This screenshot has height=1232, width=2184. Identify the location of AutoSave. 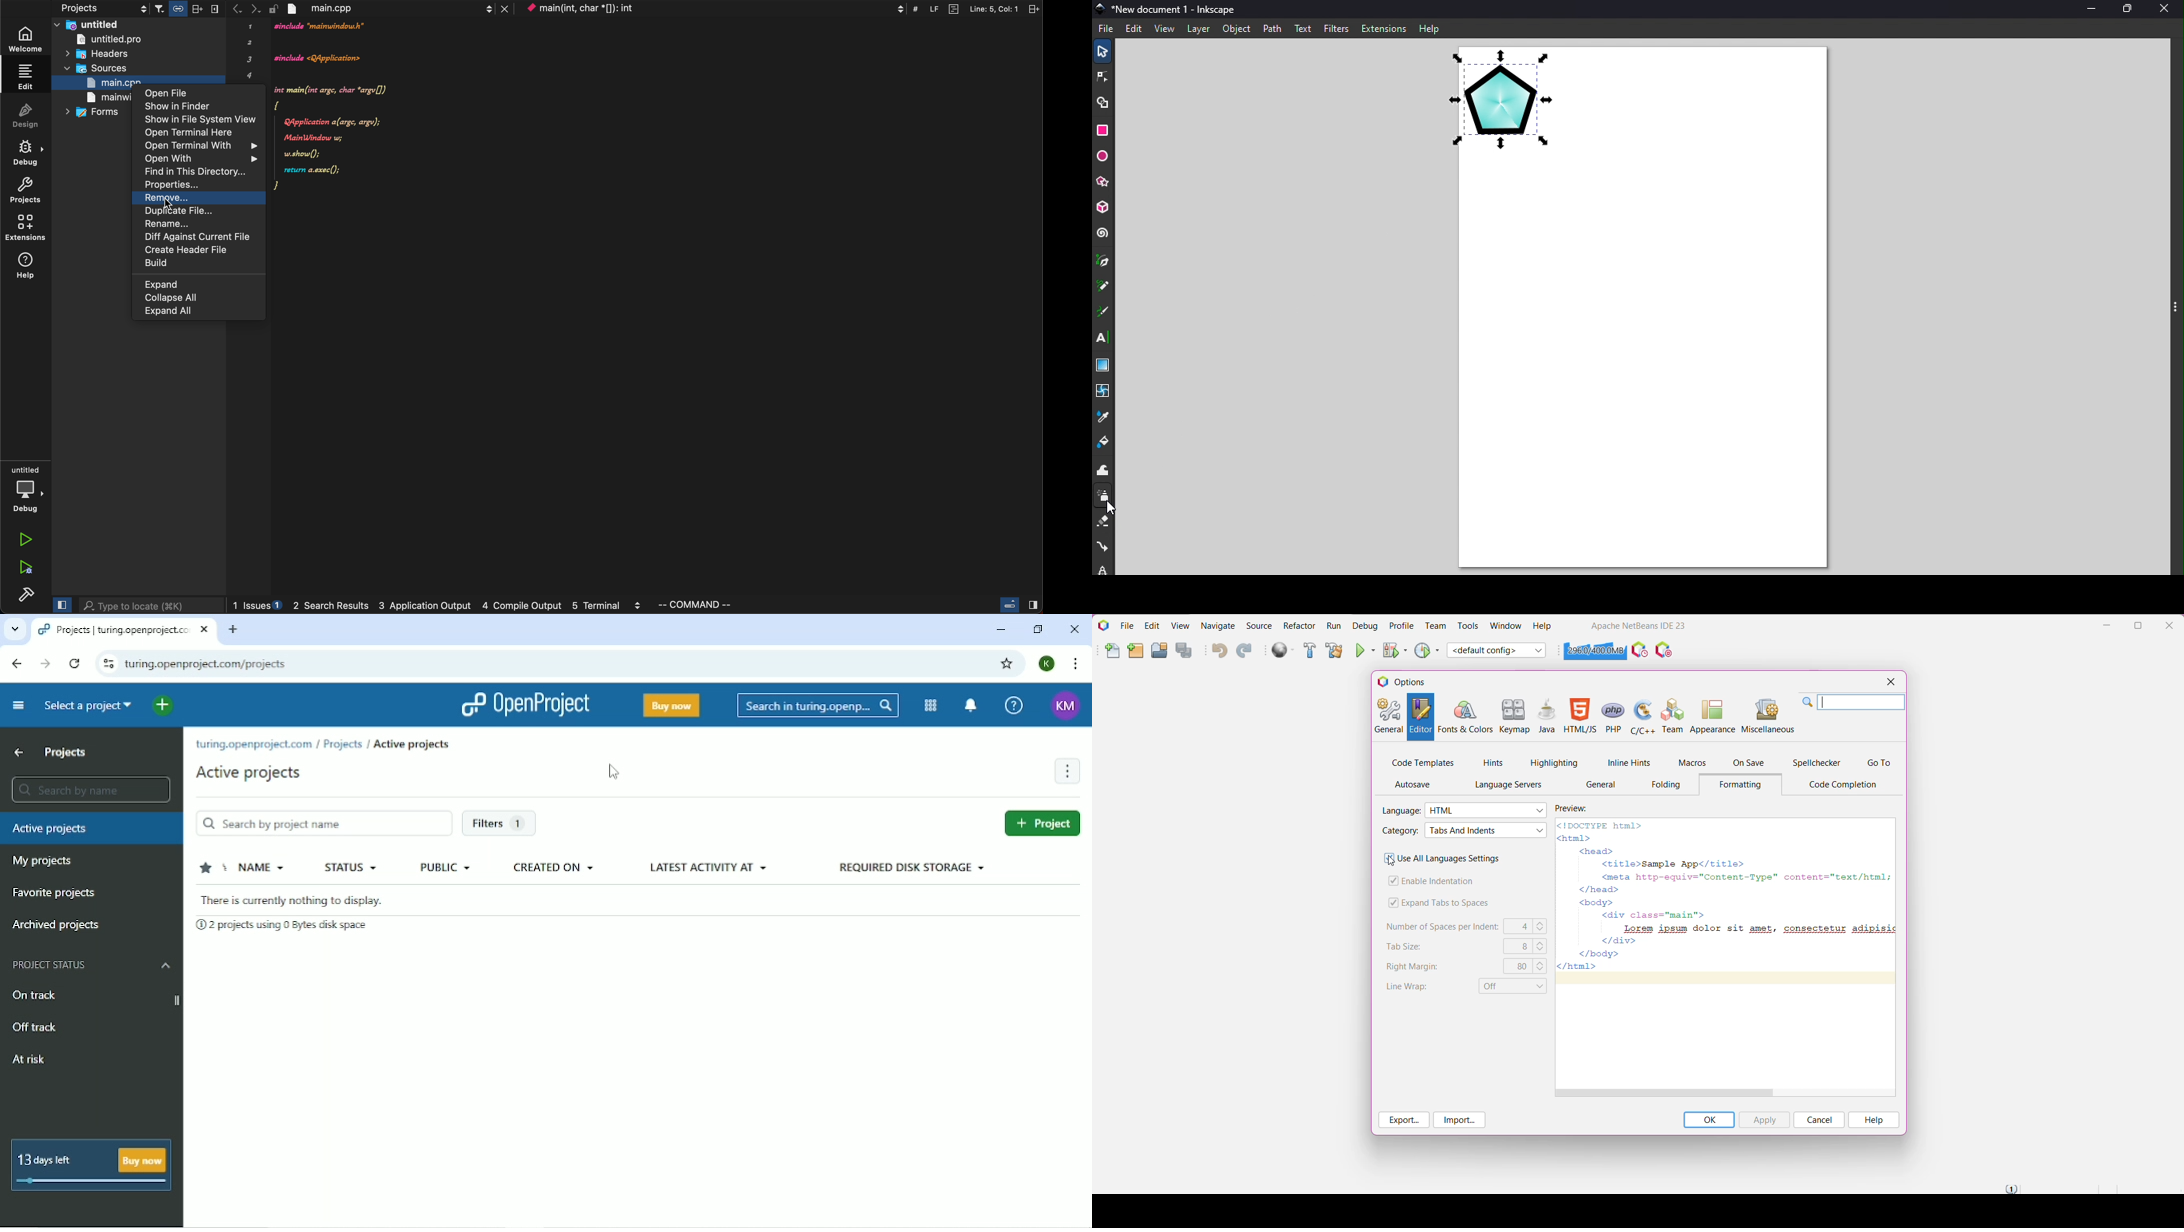
(1415, 785).